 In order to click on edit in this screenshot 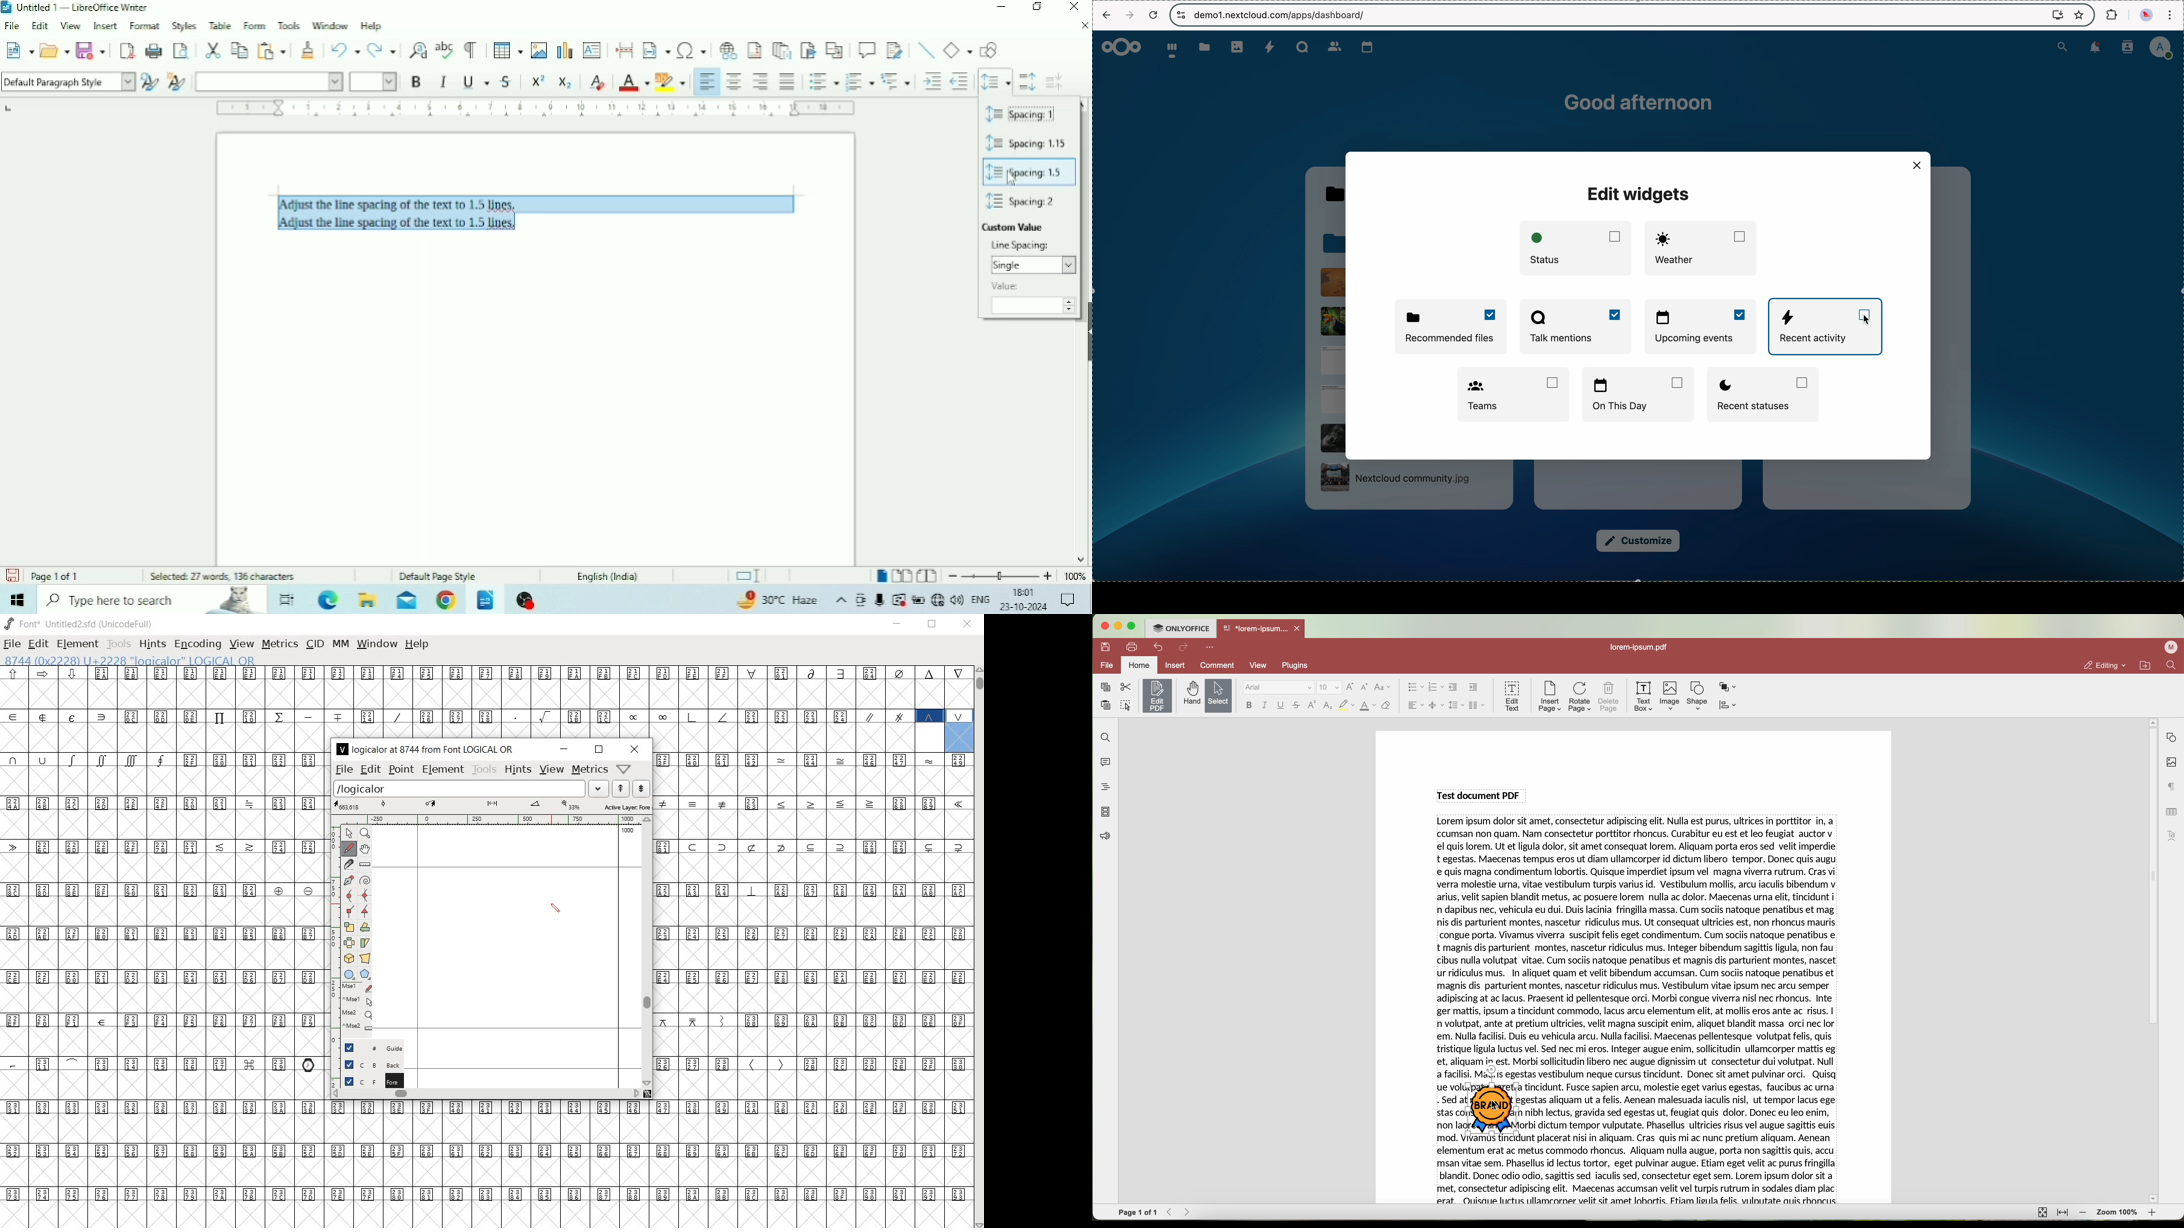, I will do `click(370, 770)`.